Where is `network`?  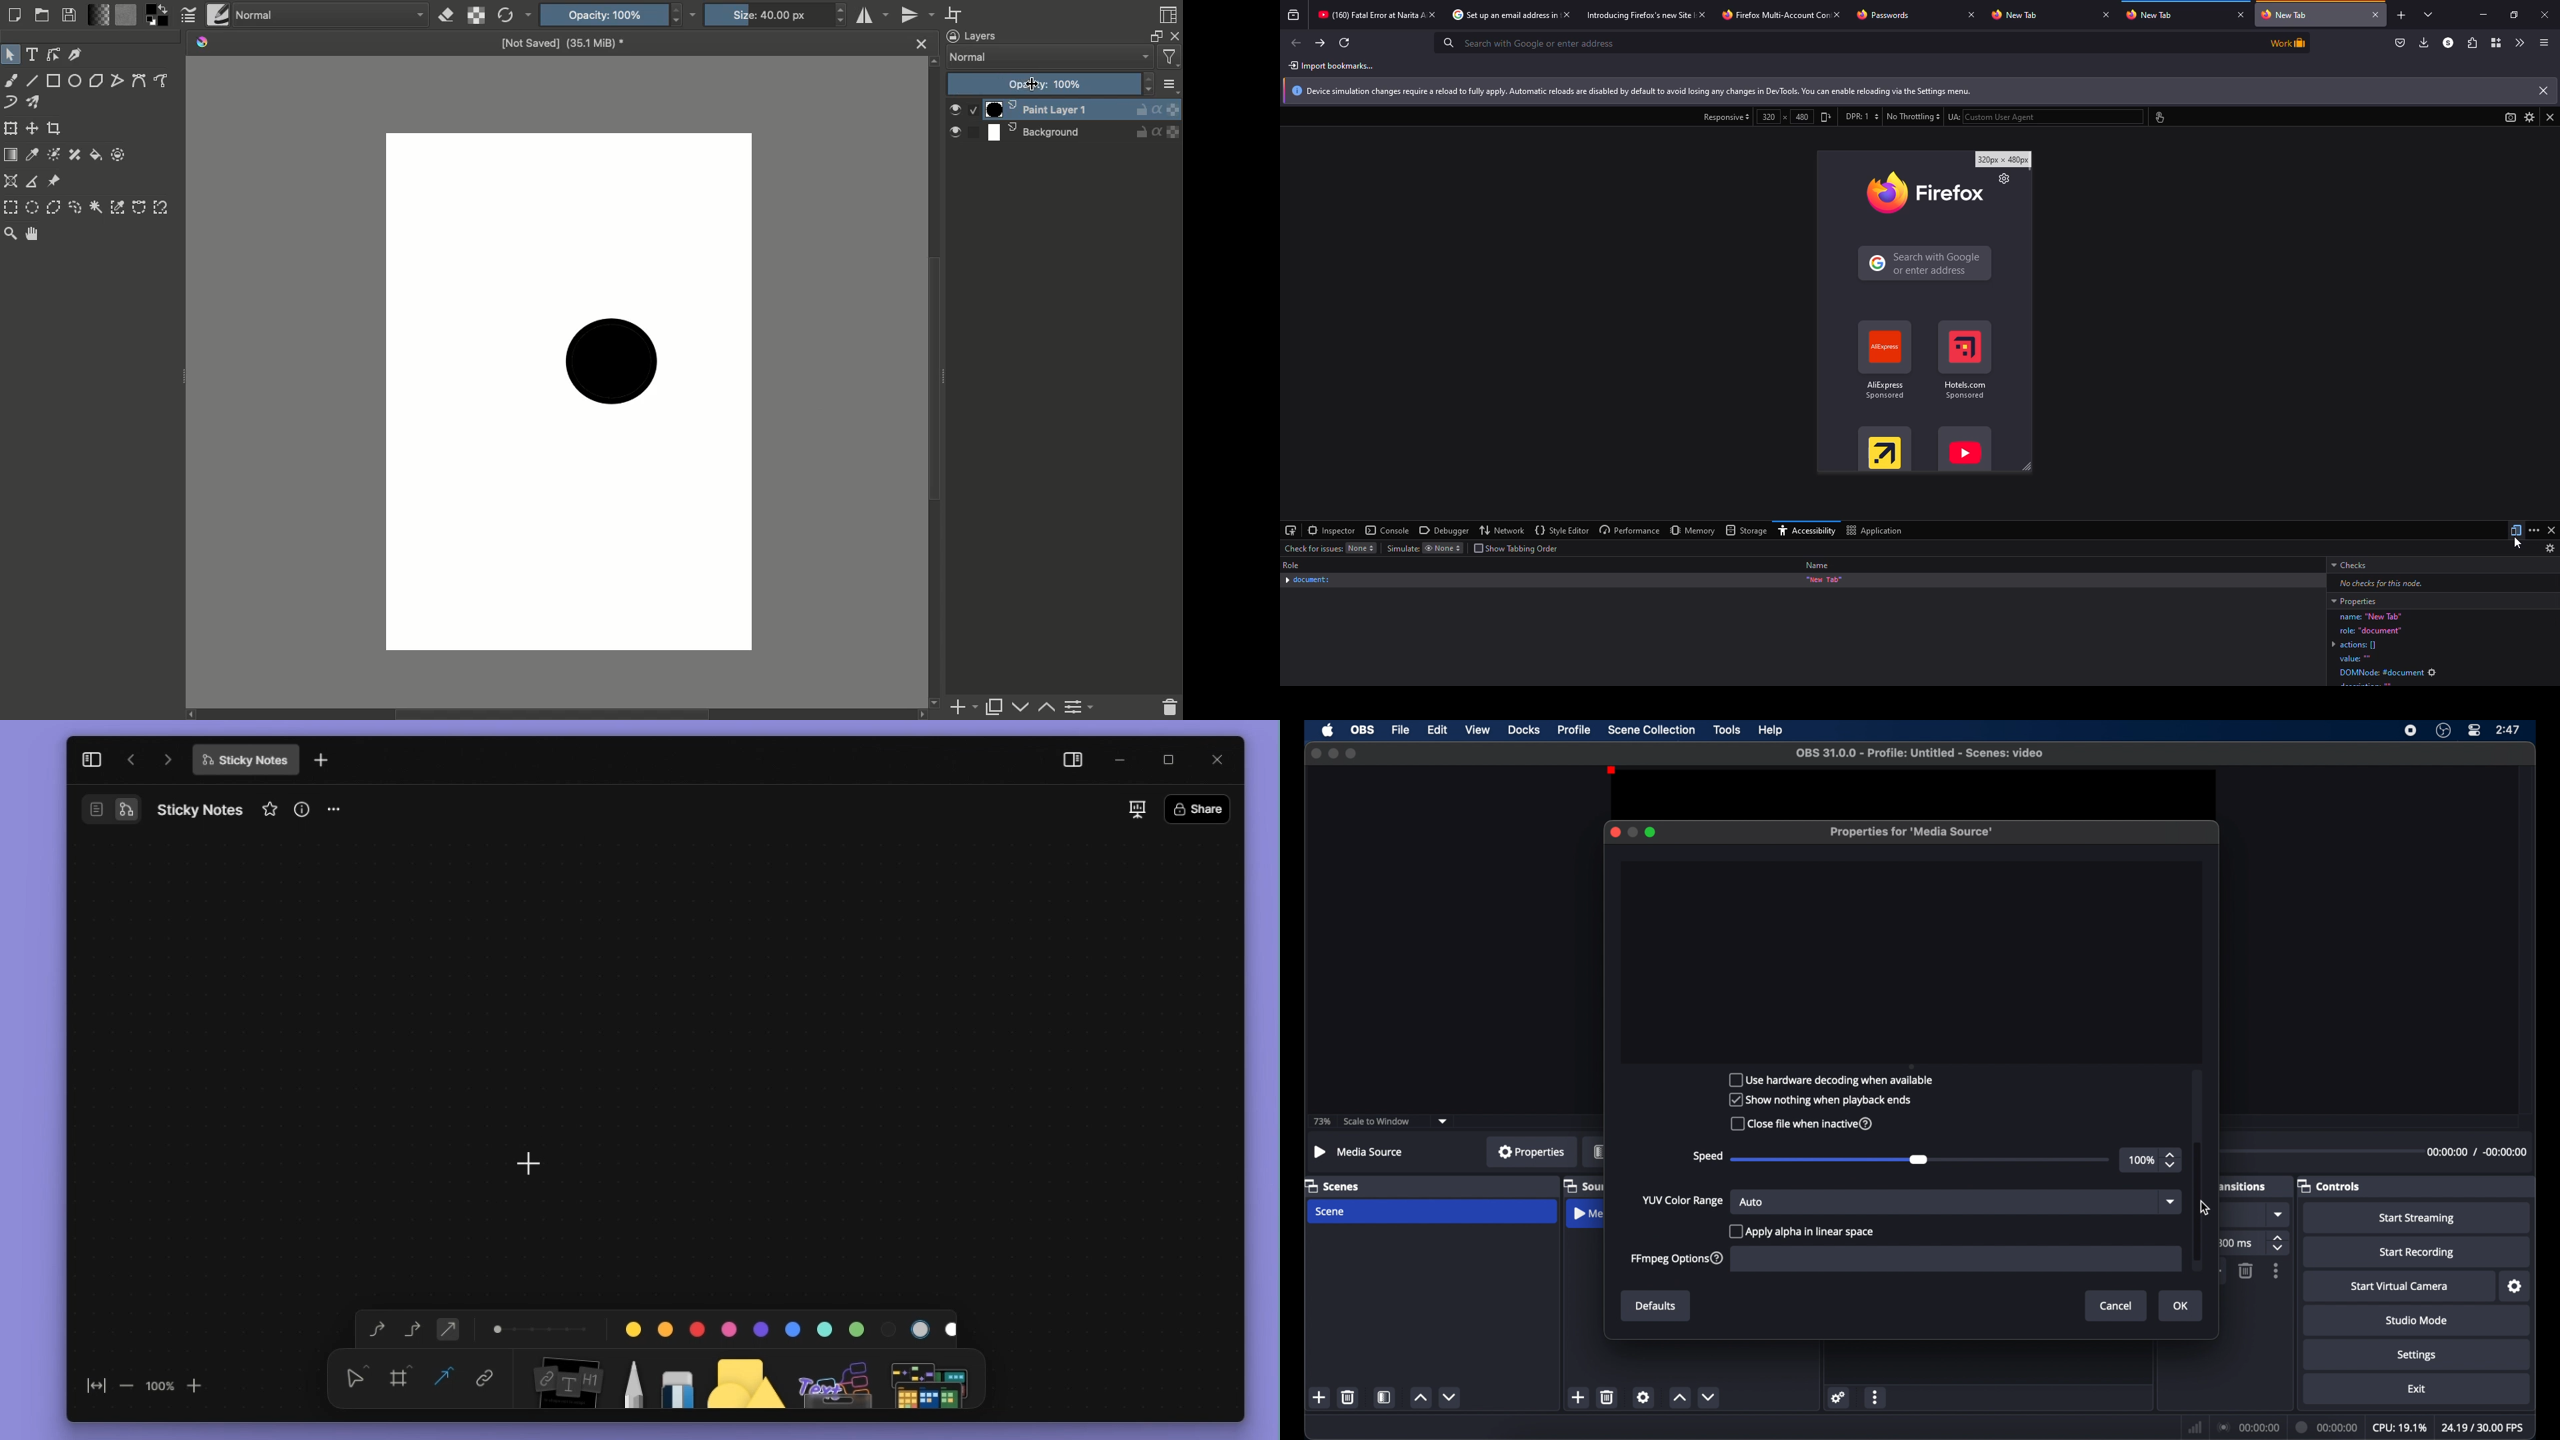
network is located at coordinates (2195, 1427).